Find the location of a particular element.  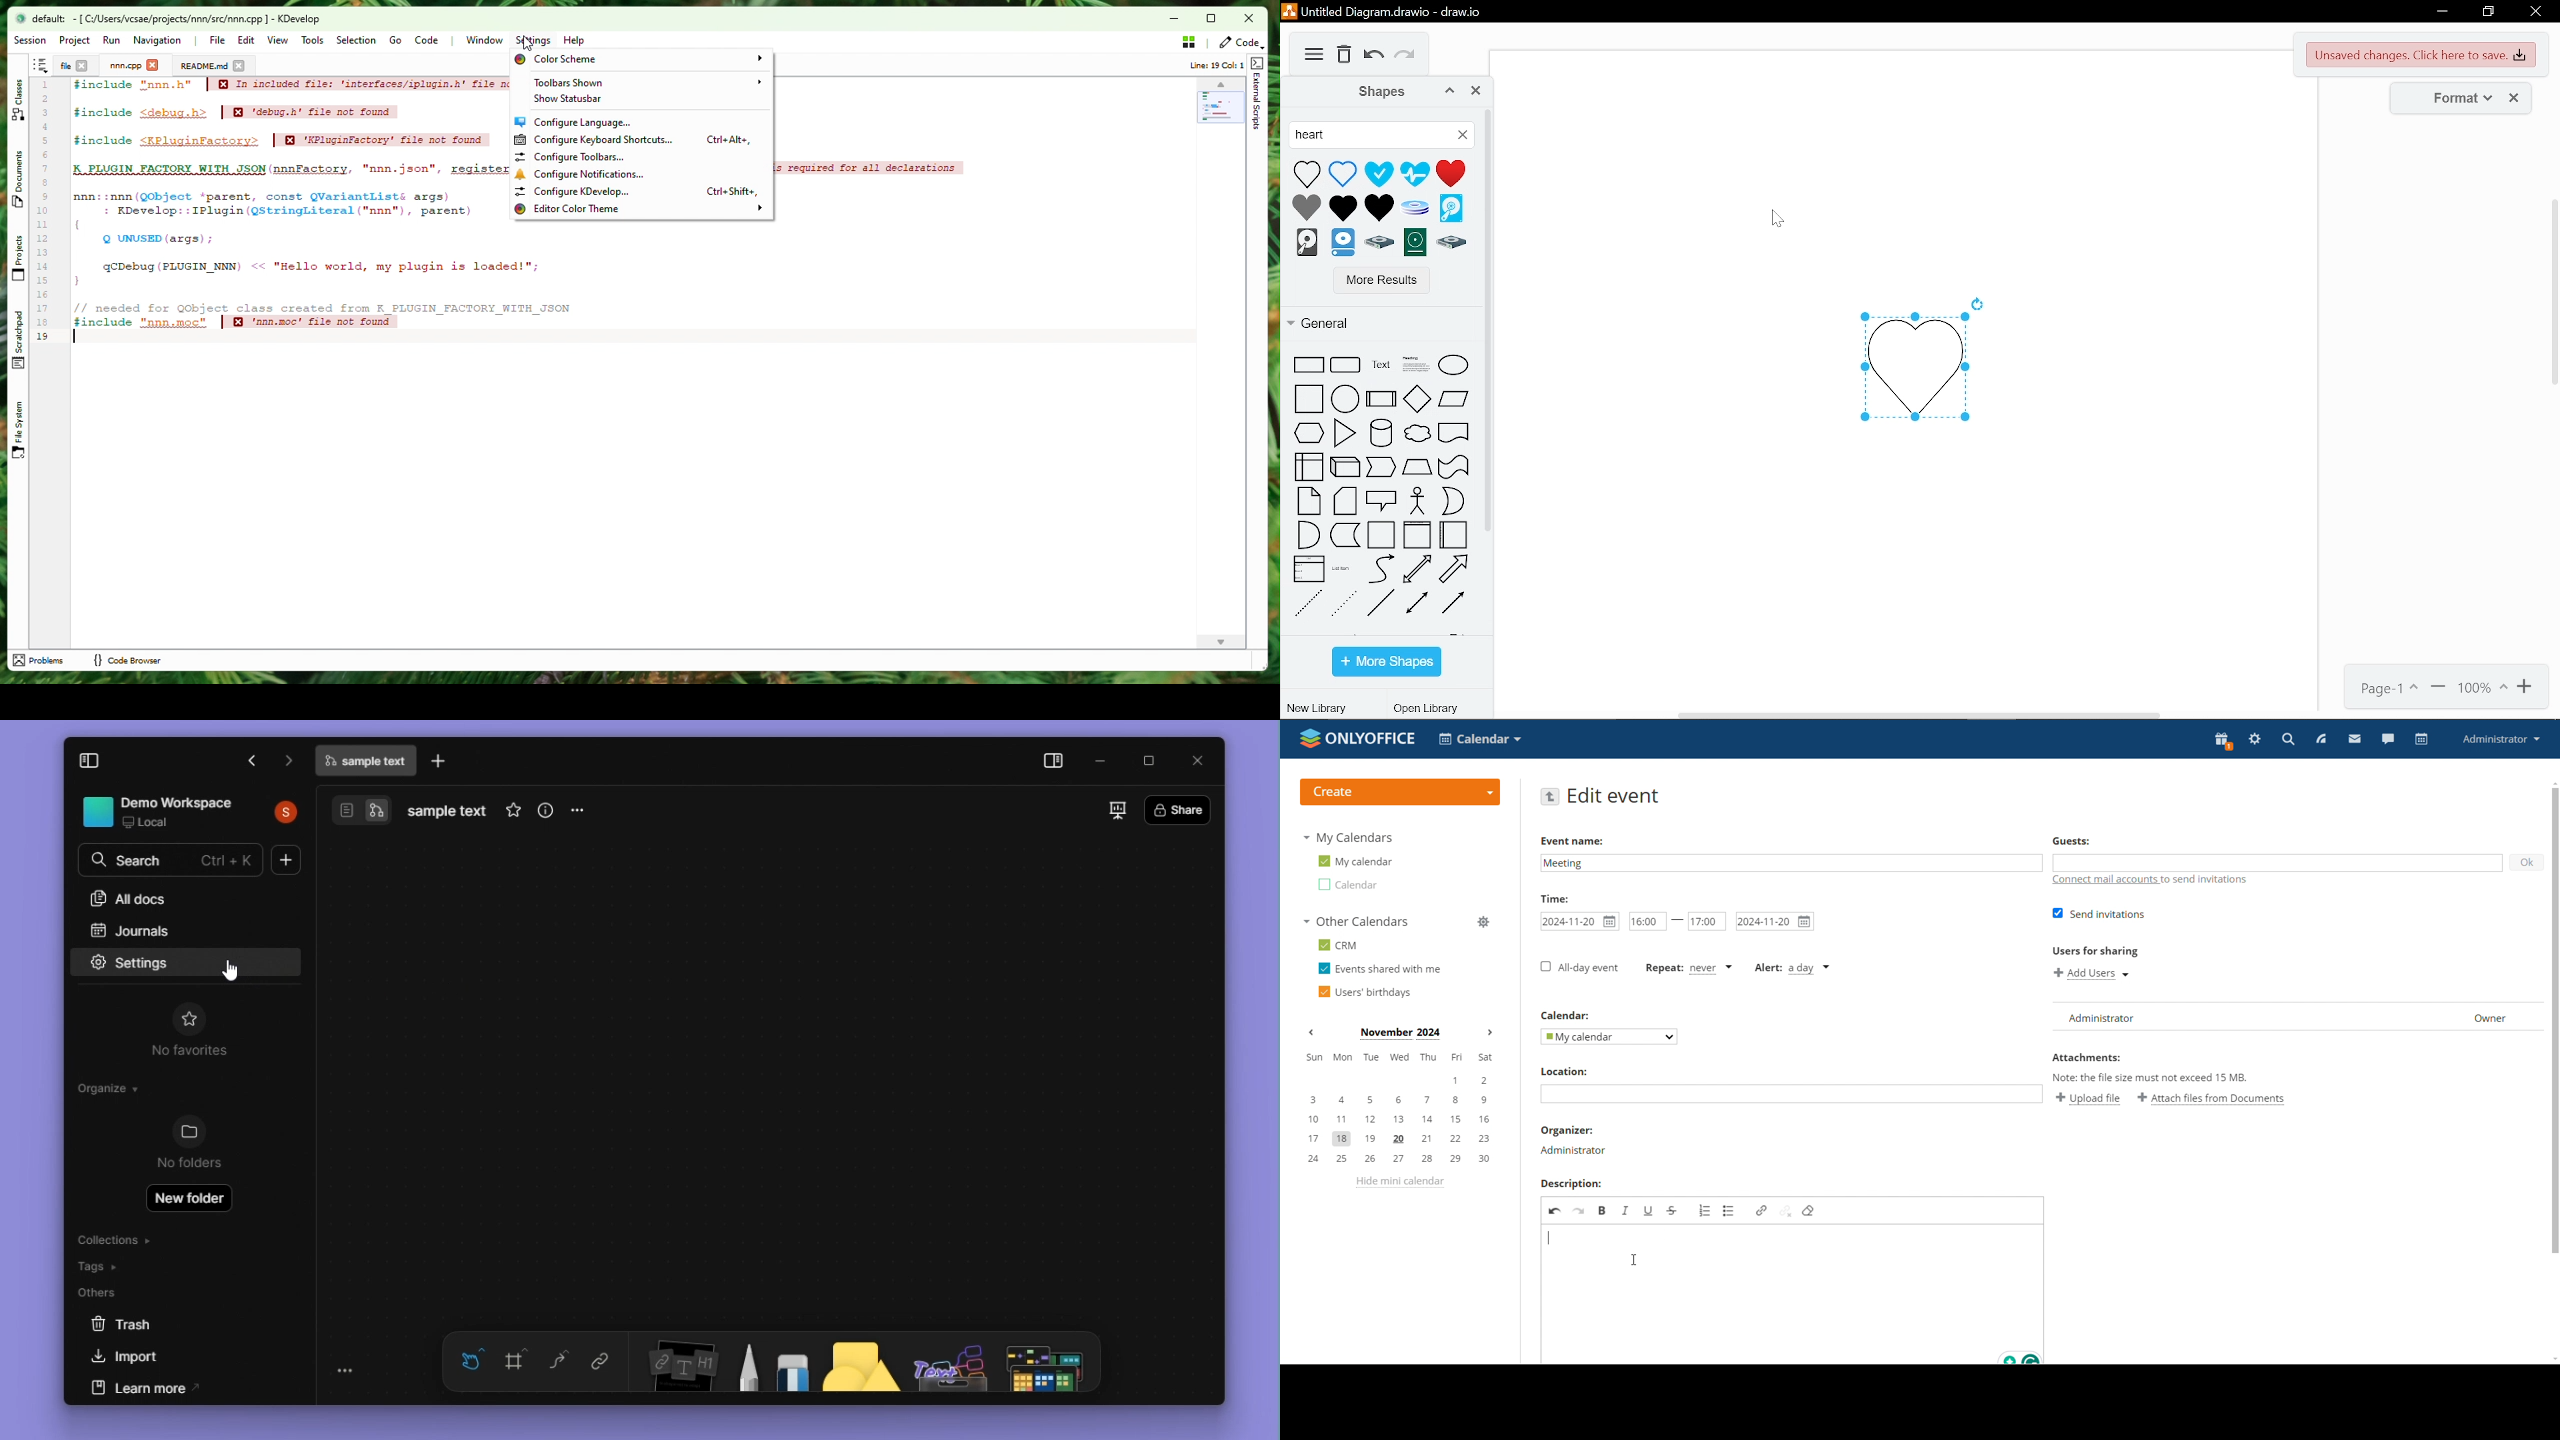

general is located at coordinates (1379, 323).